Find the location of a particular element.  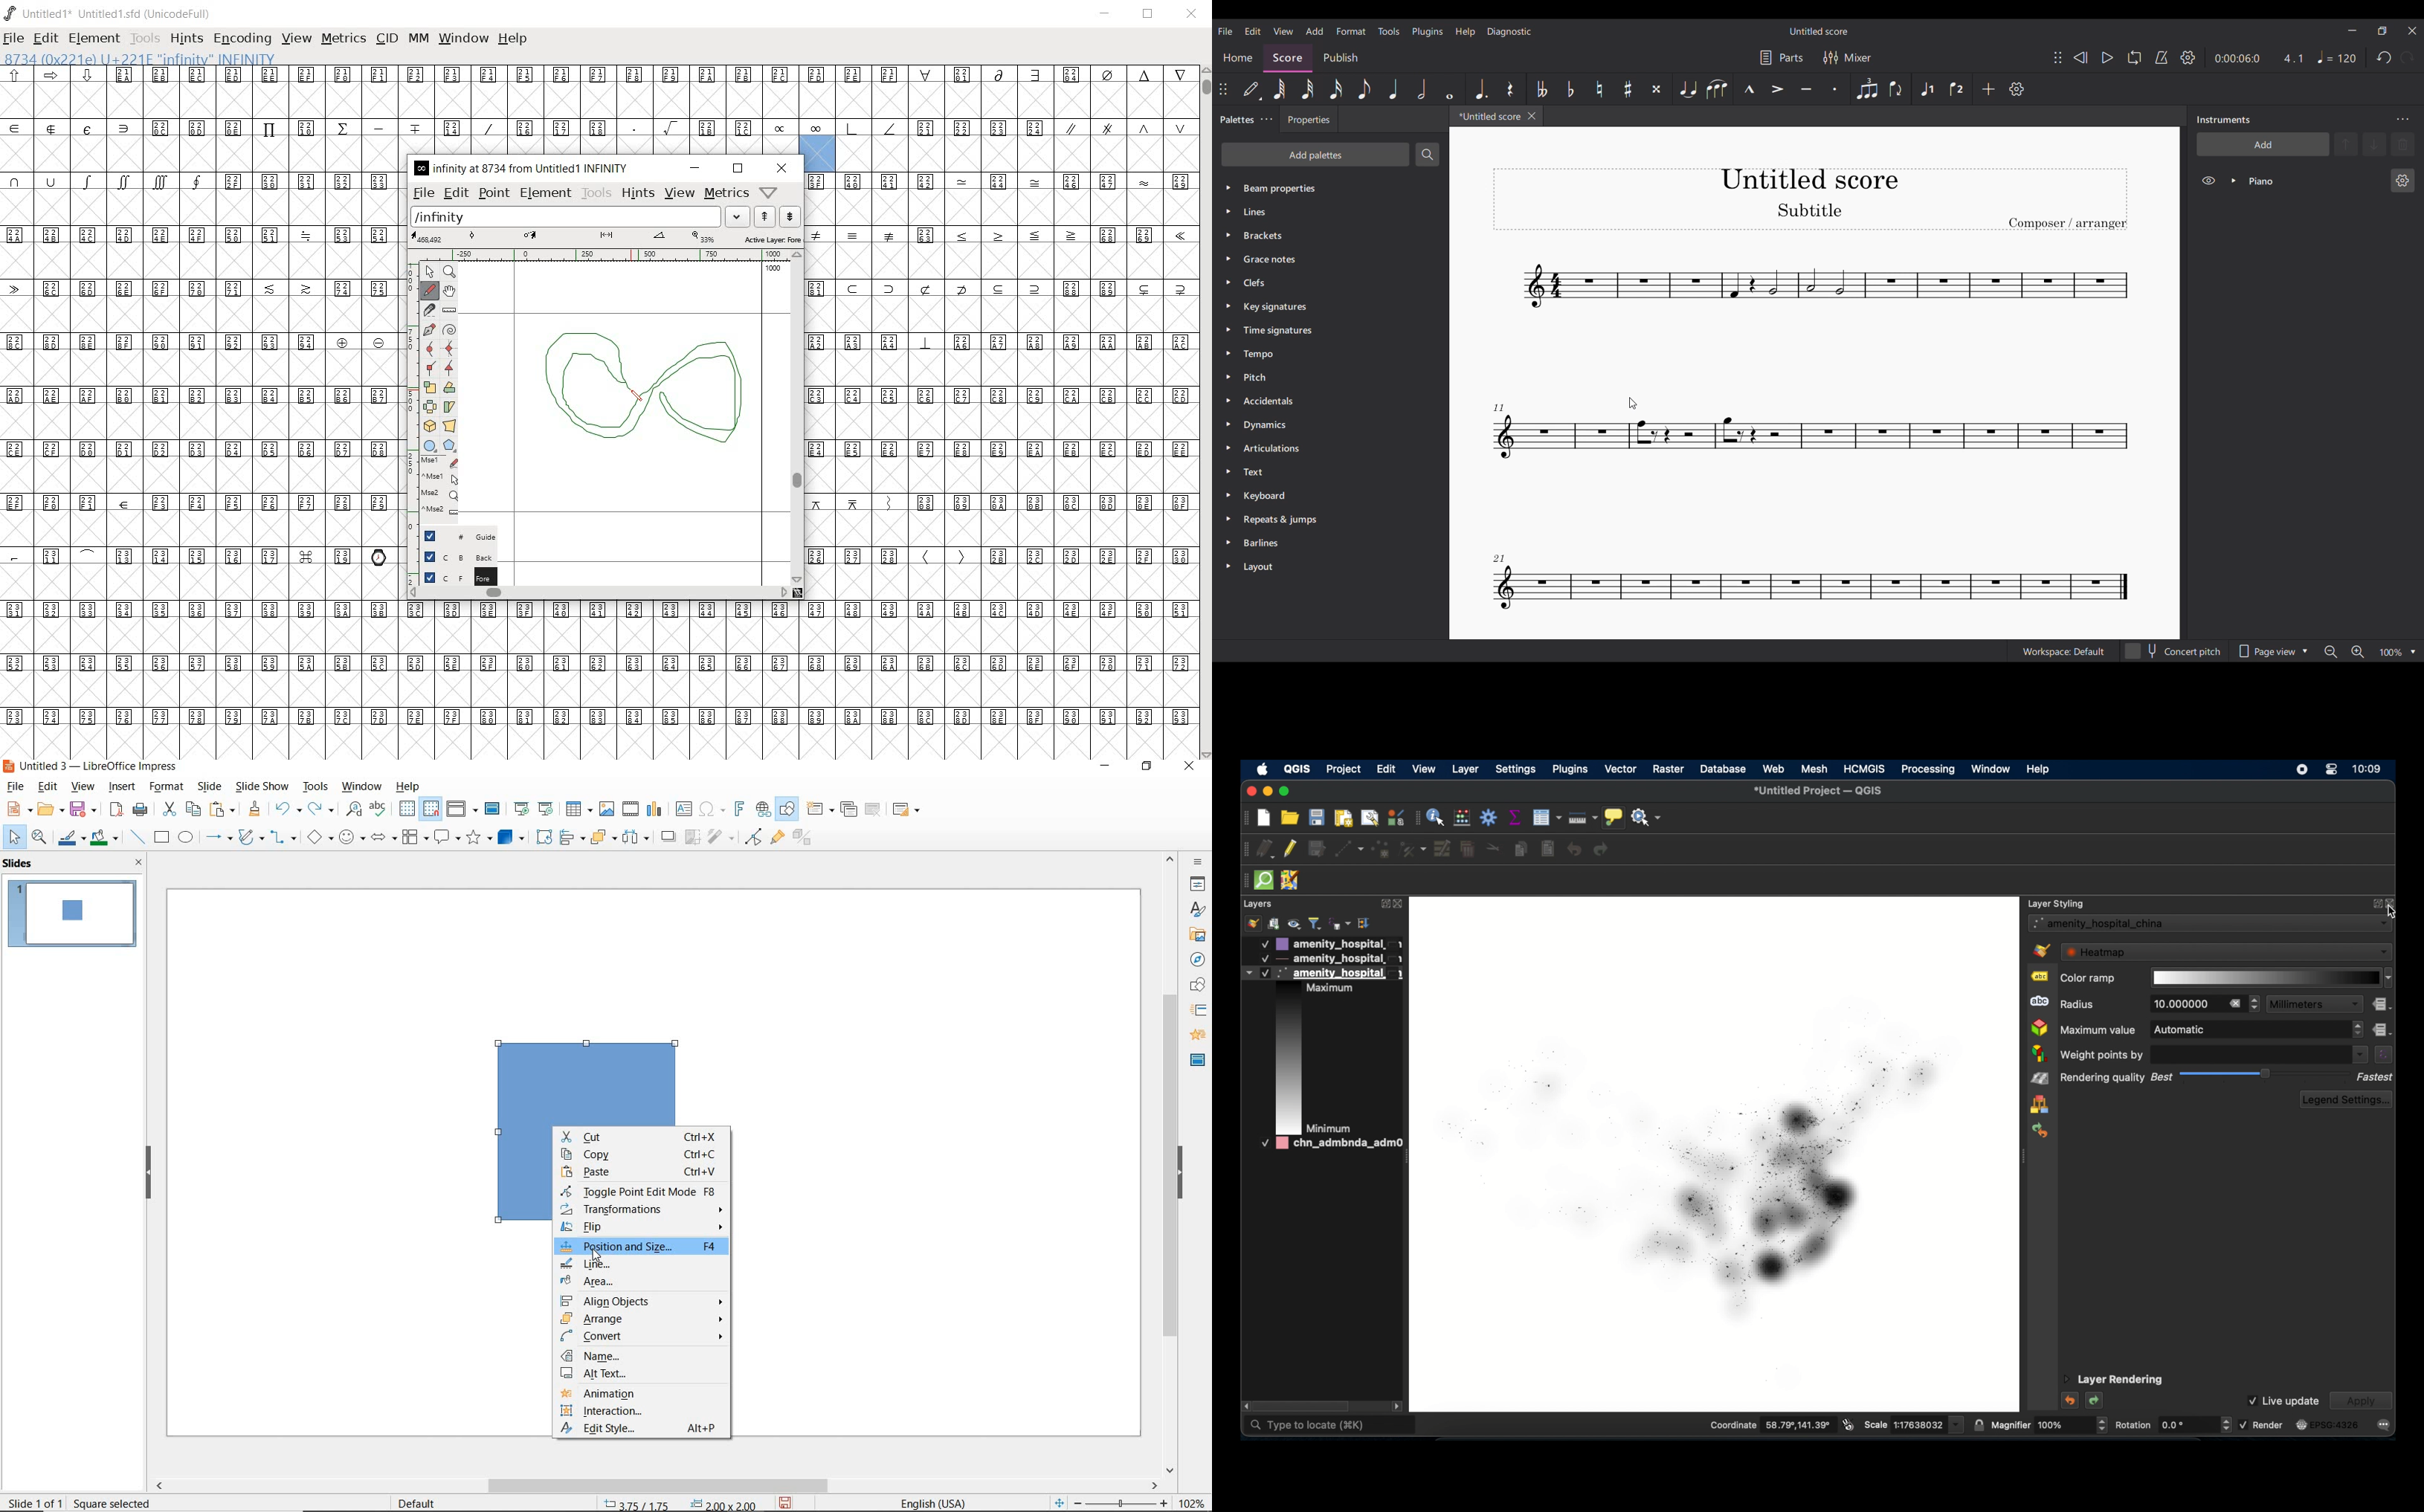

empty glyph slots is located at coordinates (202, 369).